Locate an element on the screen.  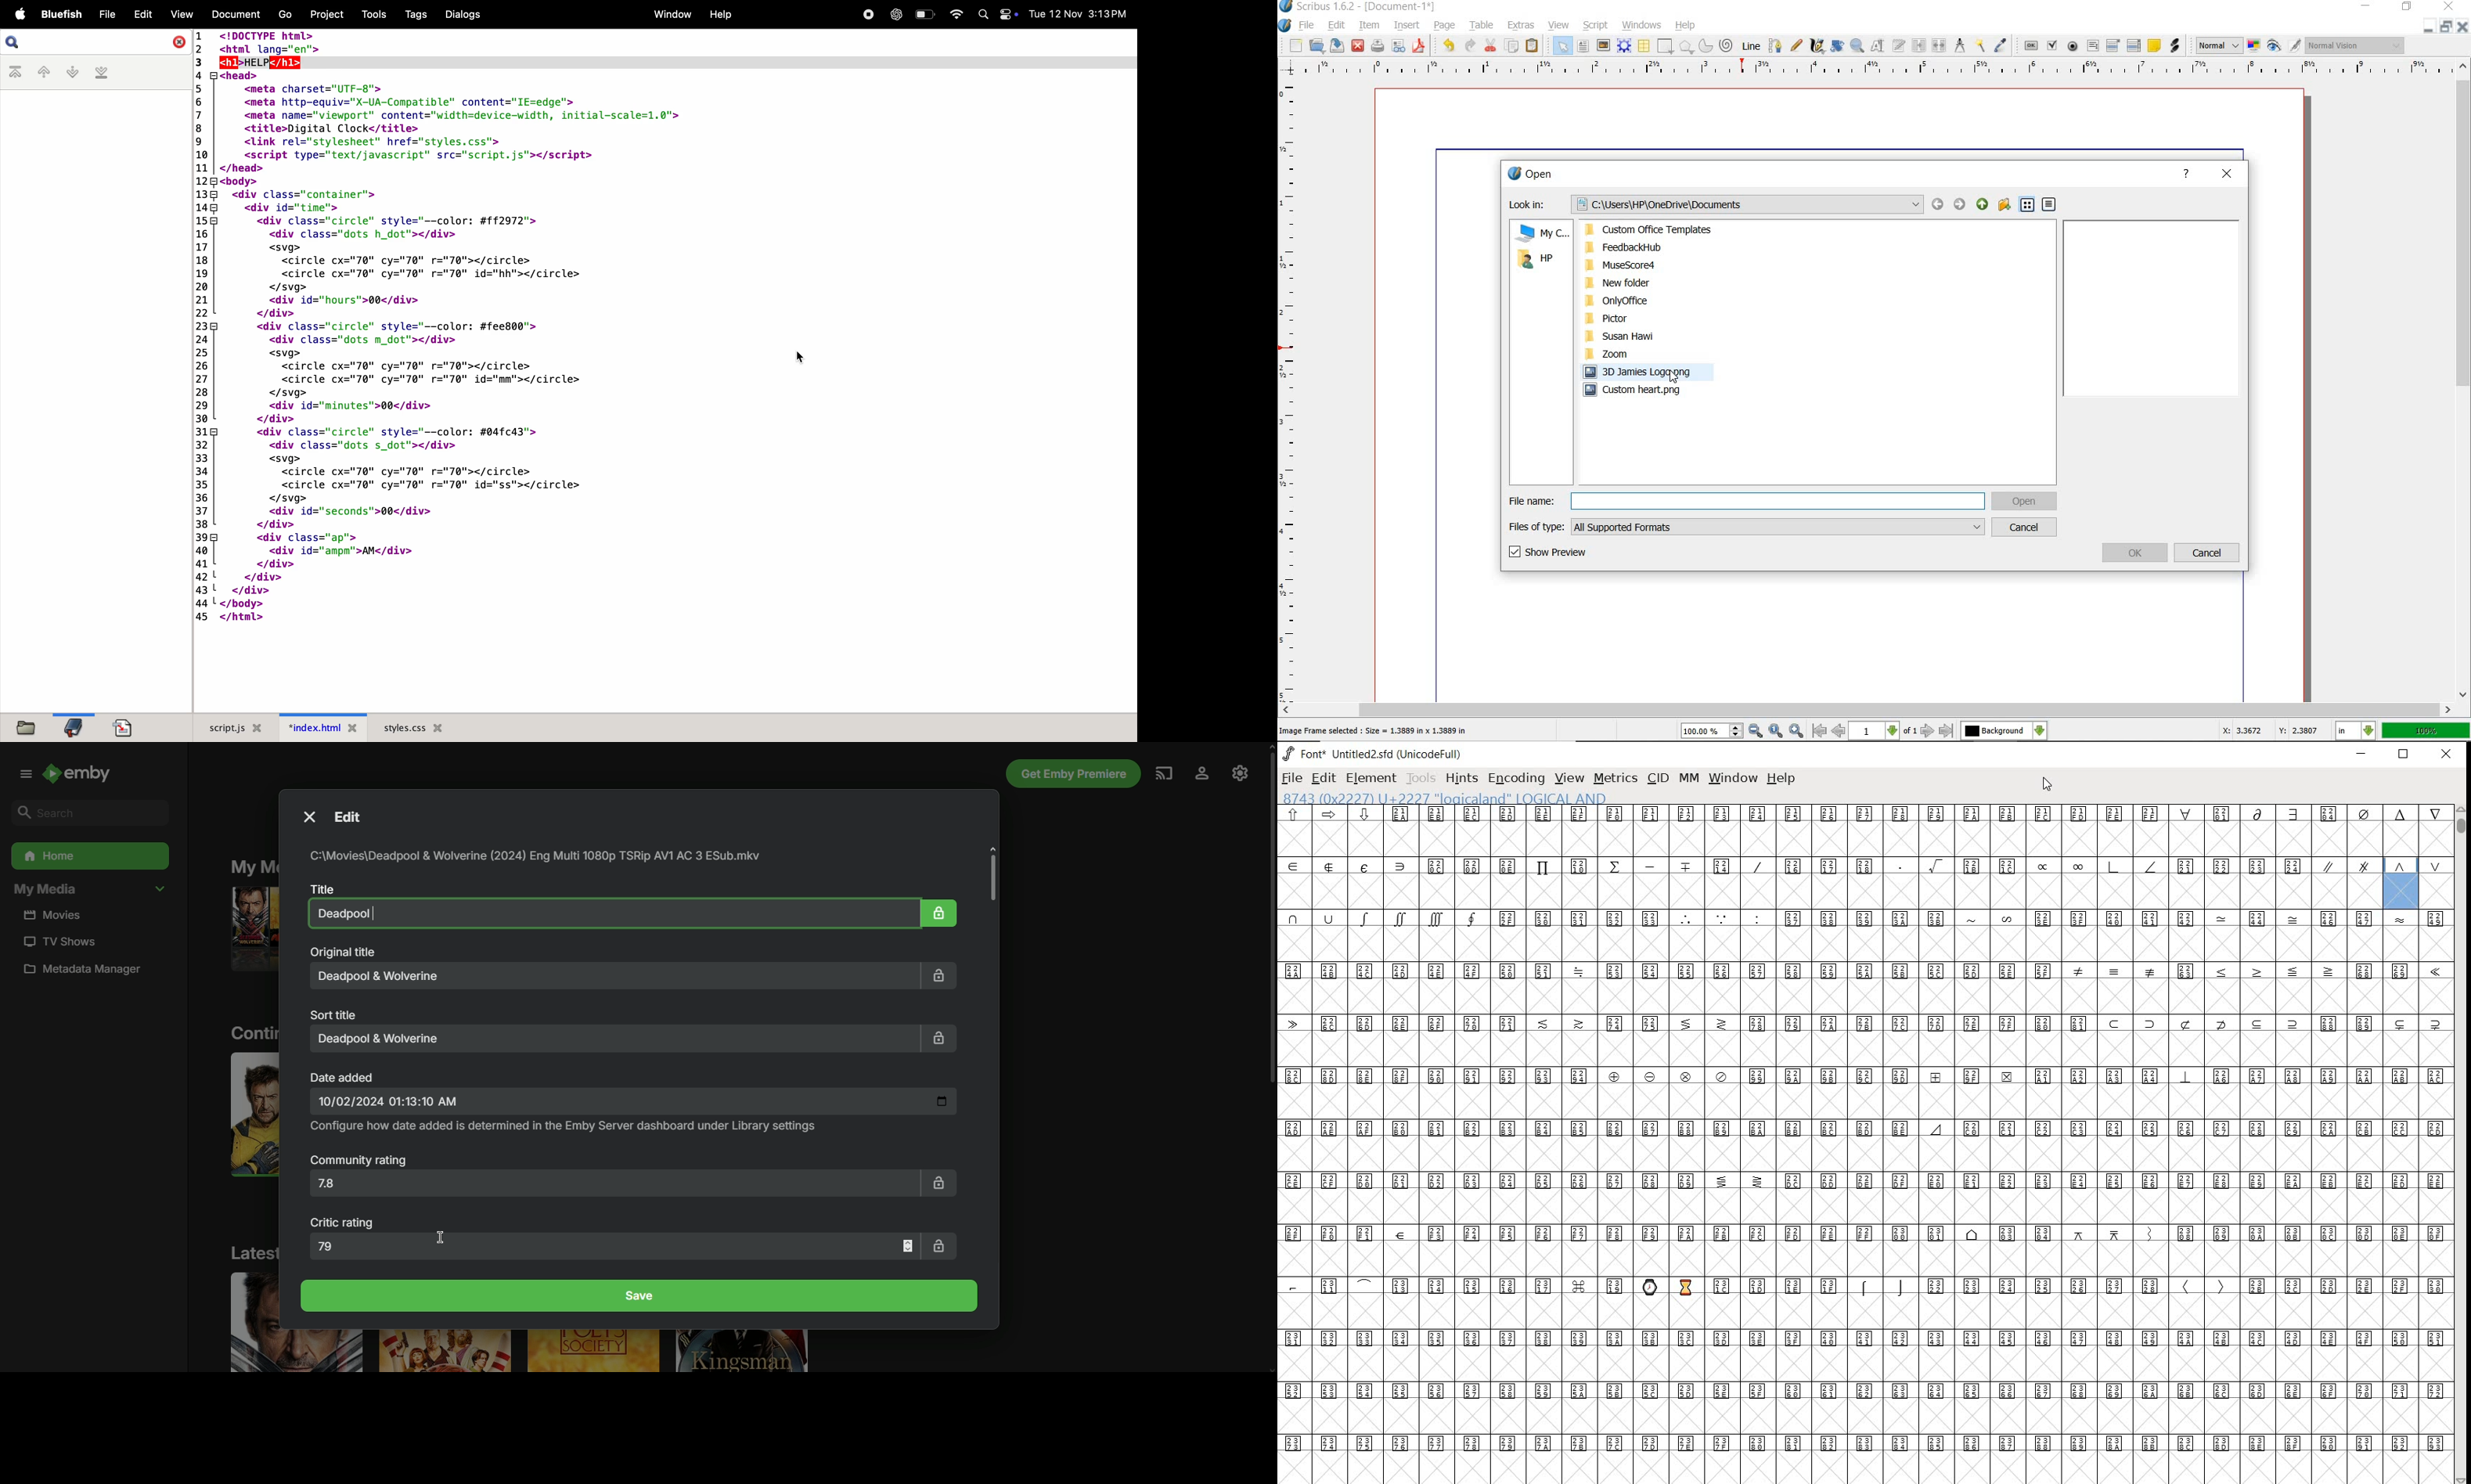
table is located at coordinates (1483, 26).